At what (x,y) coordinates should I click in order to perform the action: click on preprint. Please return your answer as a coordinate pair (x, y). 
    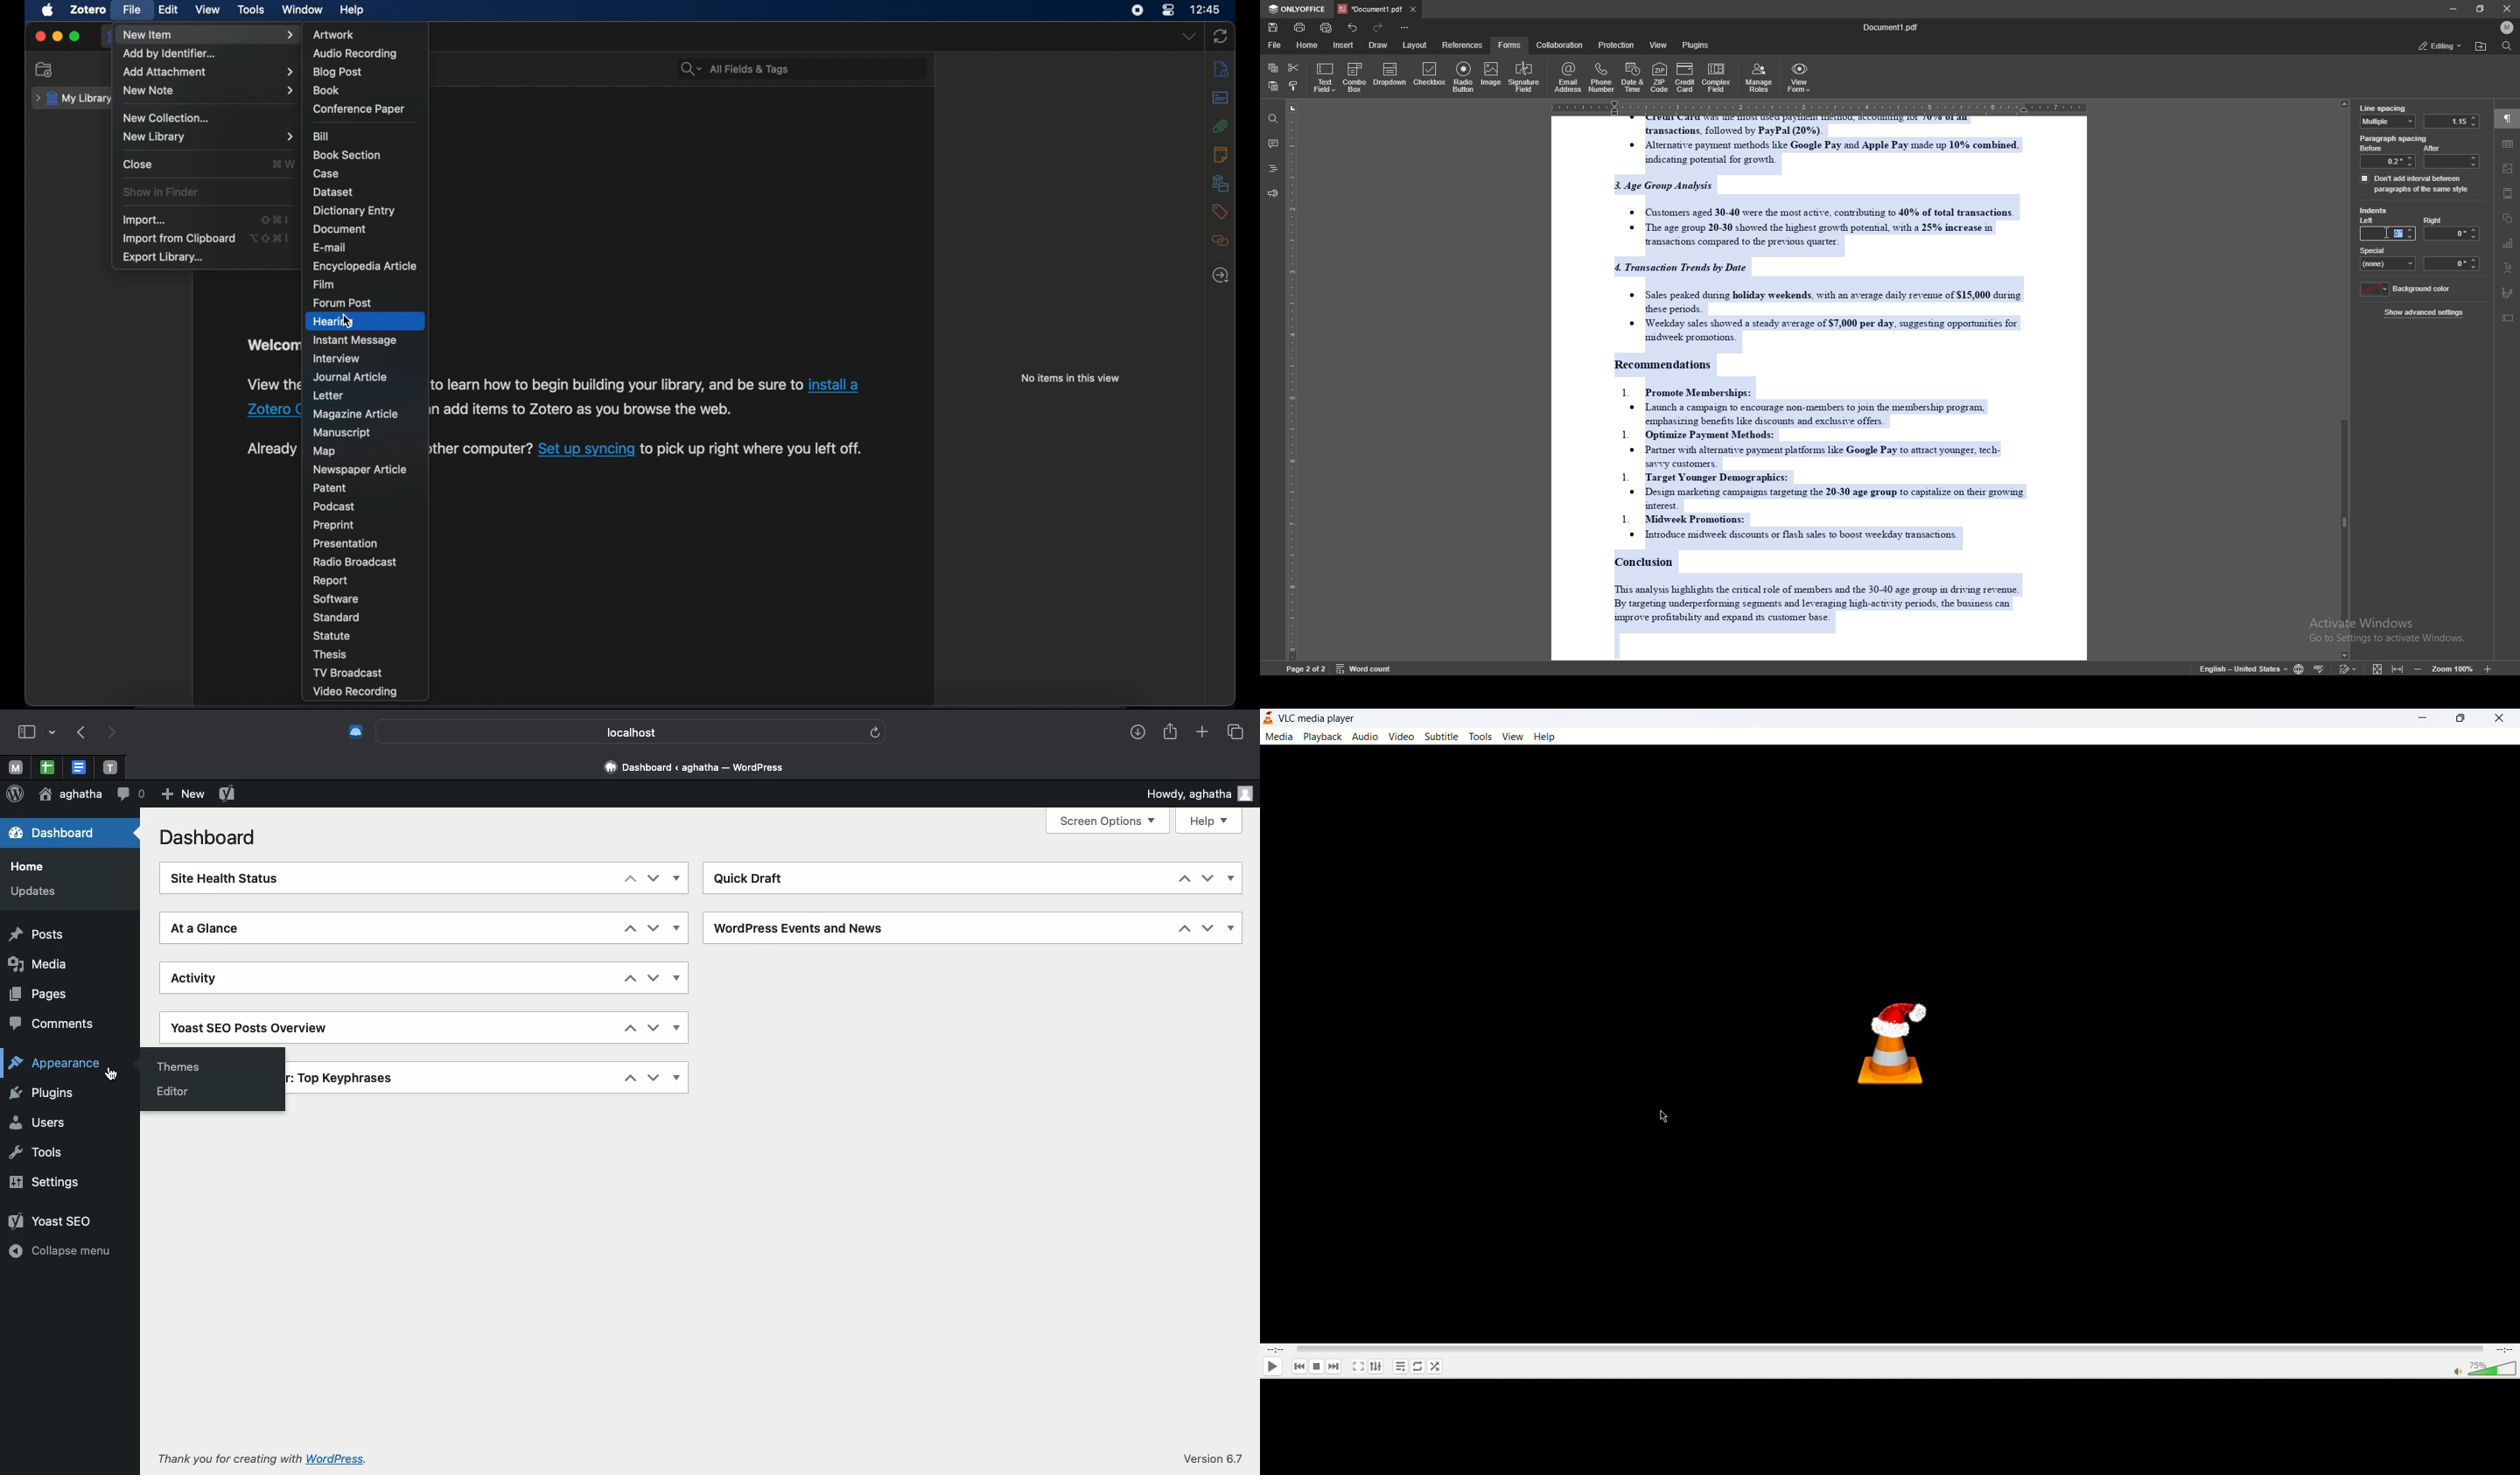
    Looking at the image, I should click on (333, 526).